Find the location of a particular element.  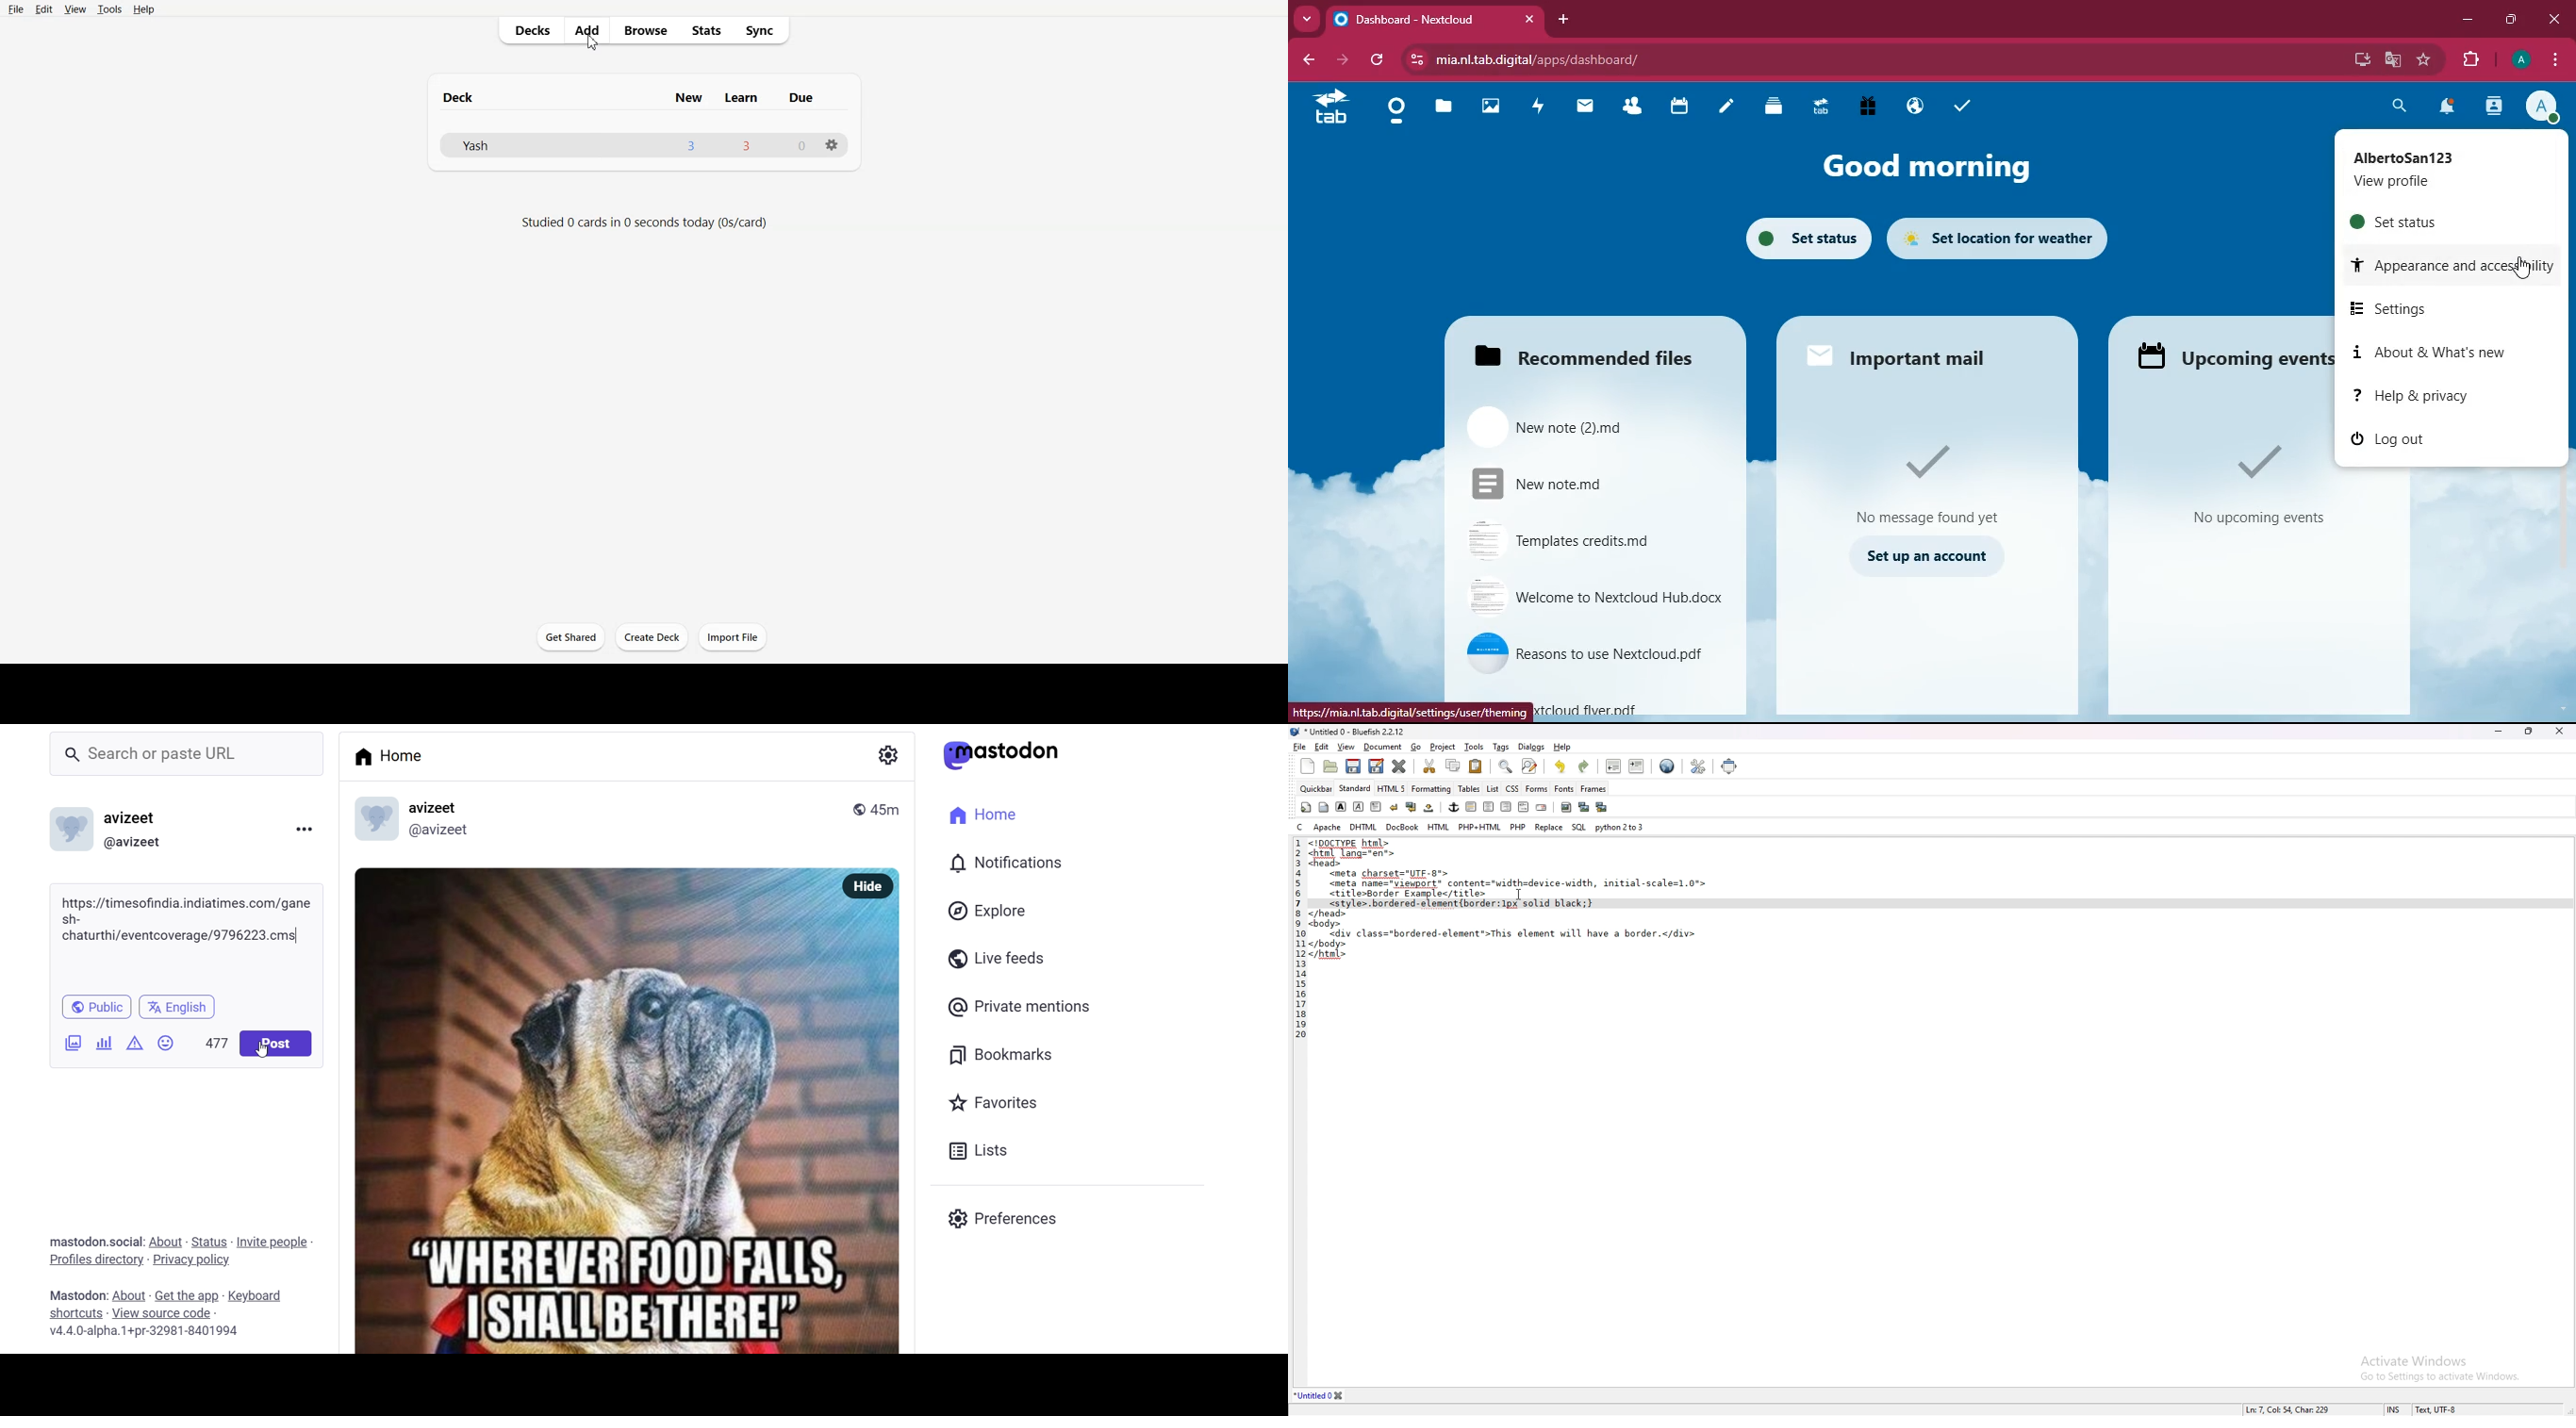

add tab is located at coordinates (1560, 19).